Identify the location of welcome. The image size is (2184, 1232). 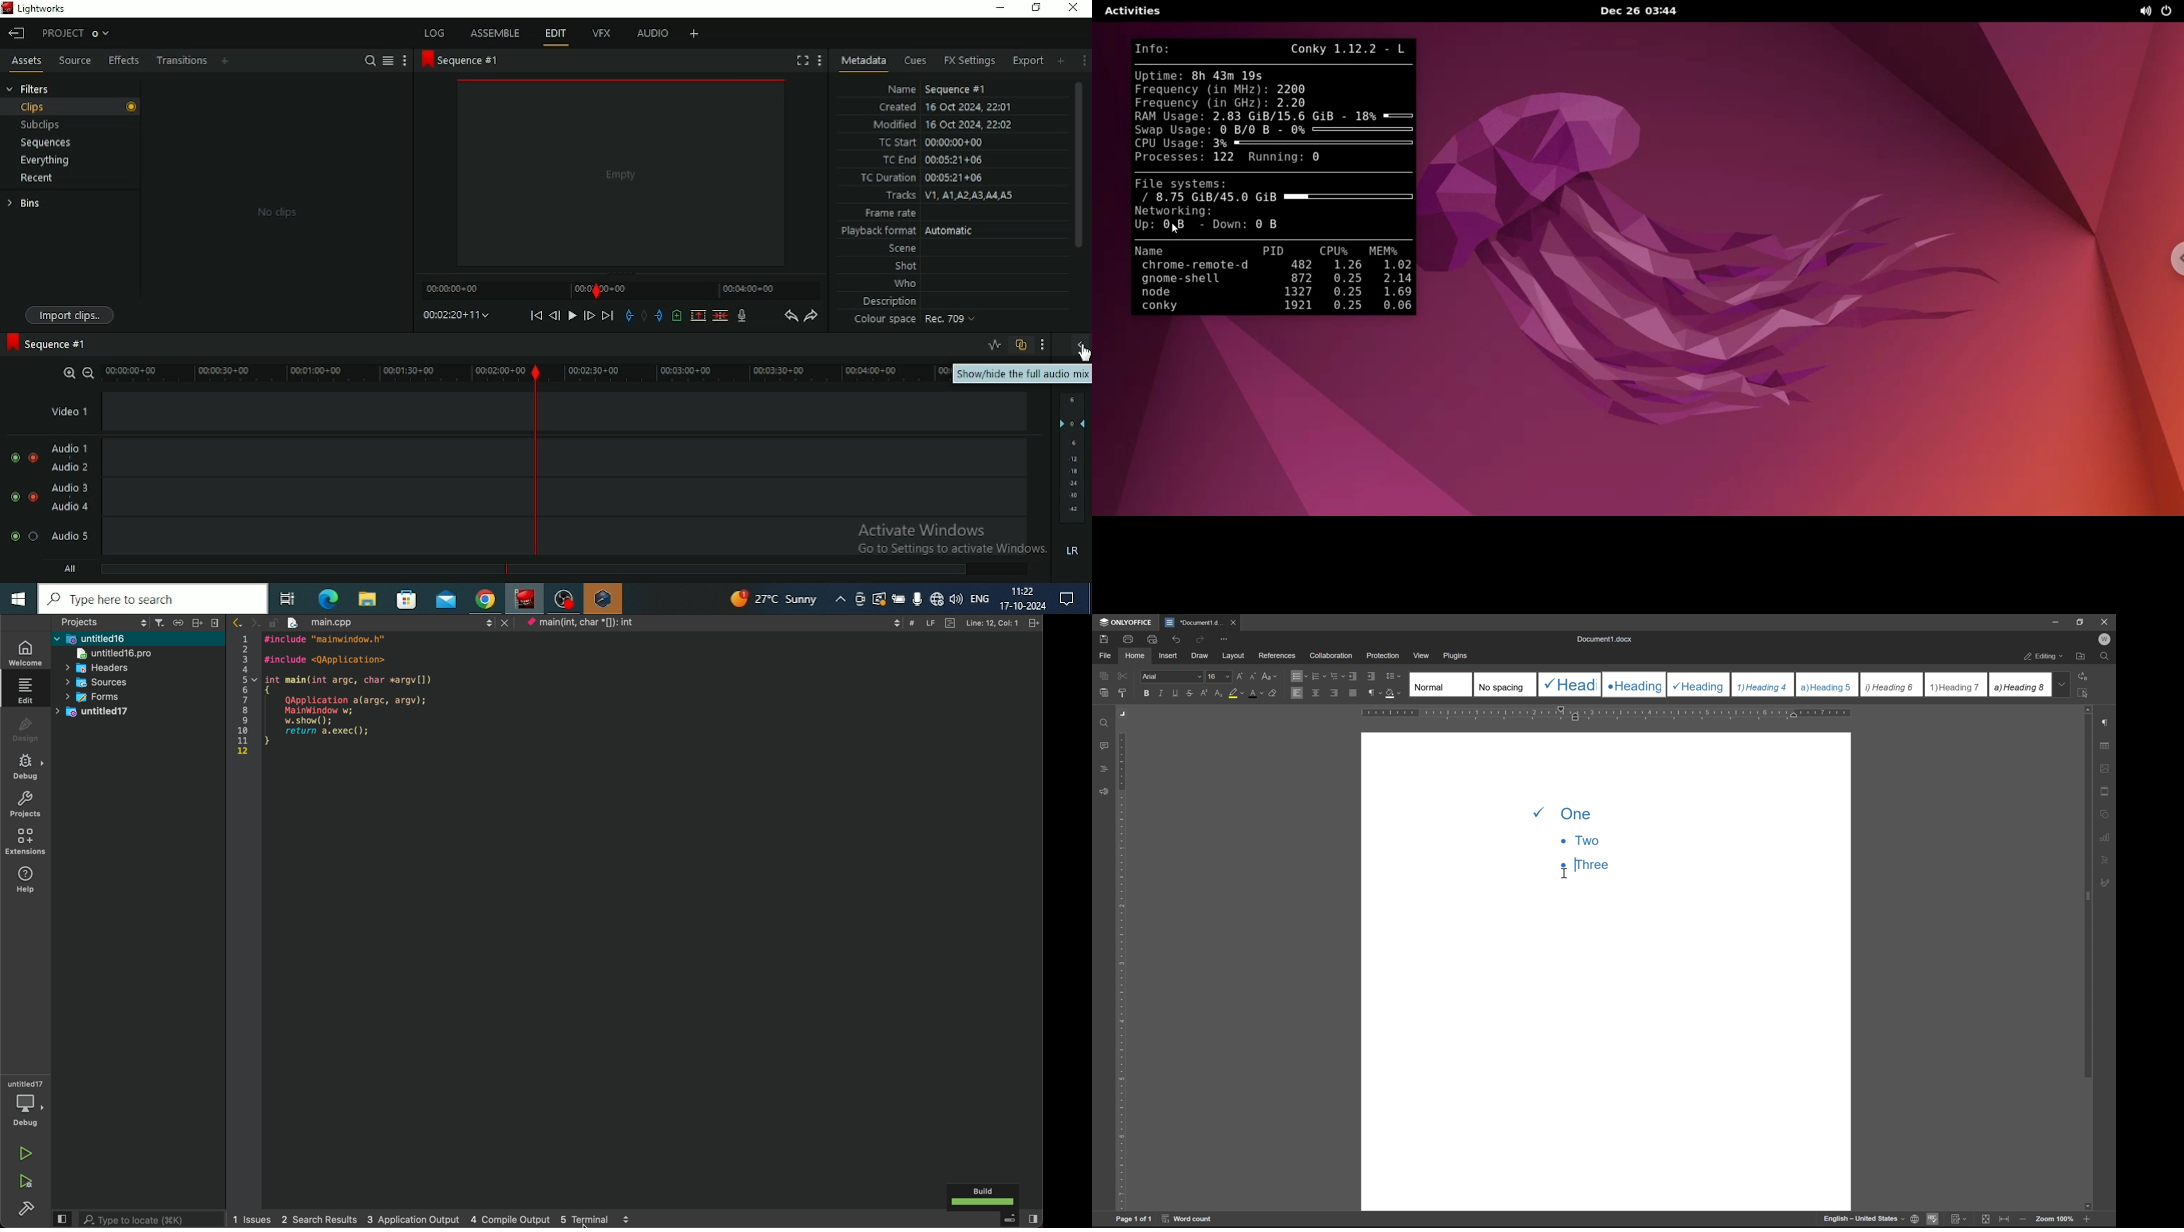
(24, 654).